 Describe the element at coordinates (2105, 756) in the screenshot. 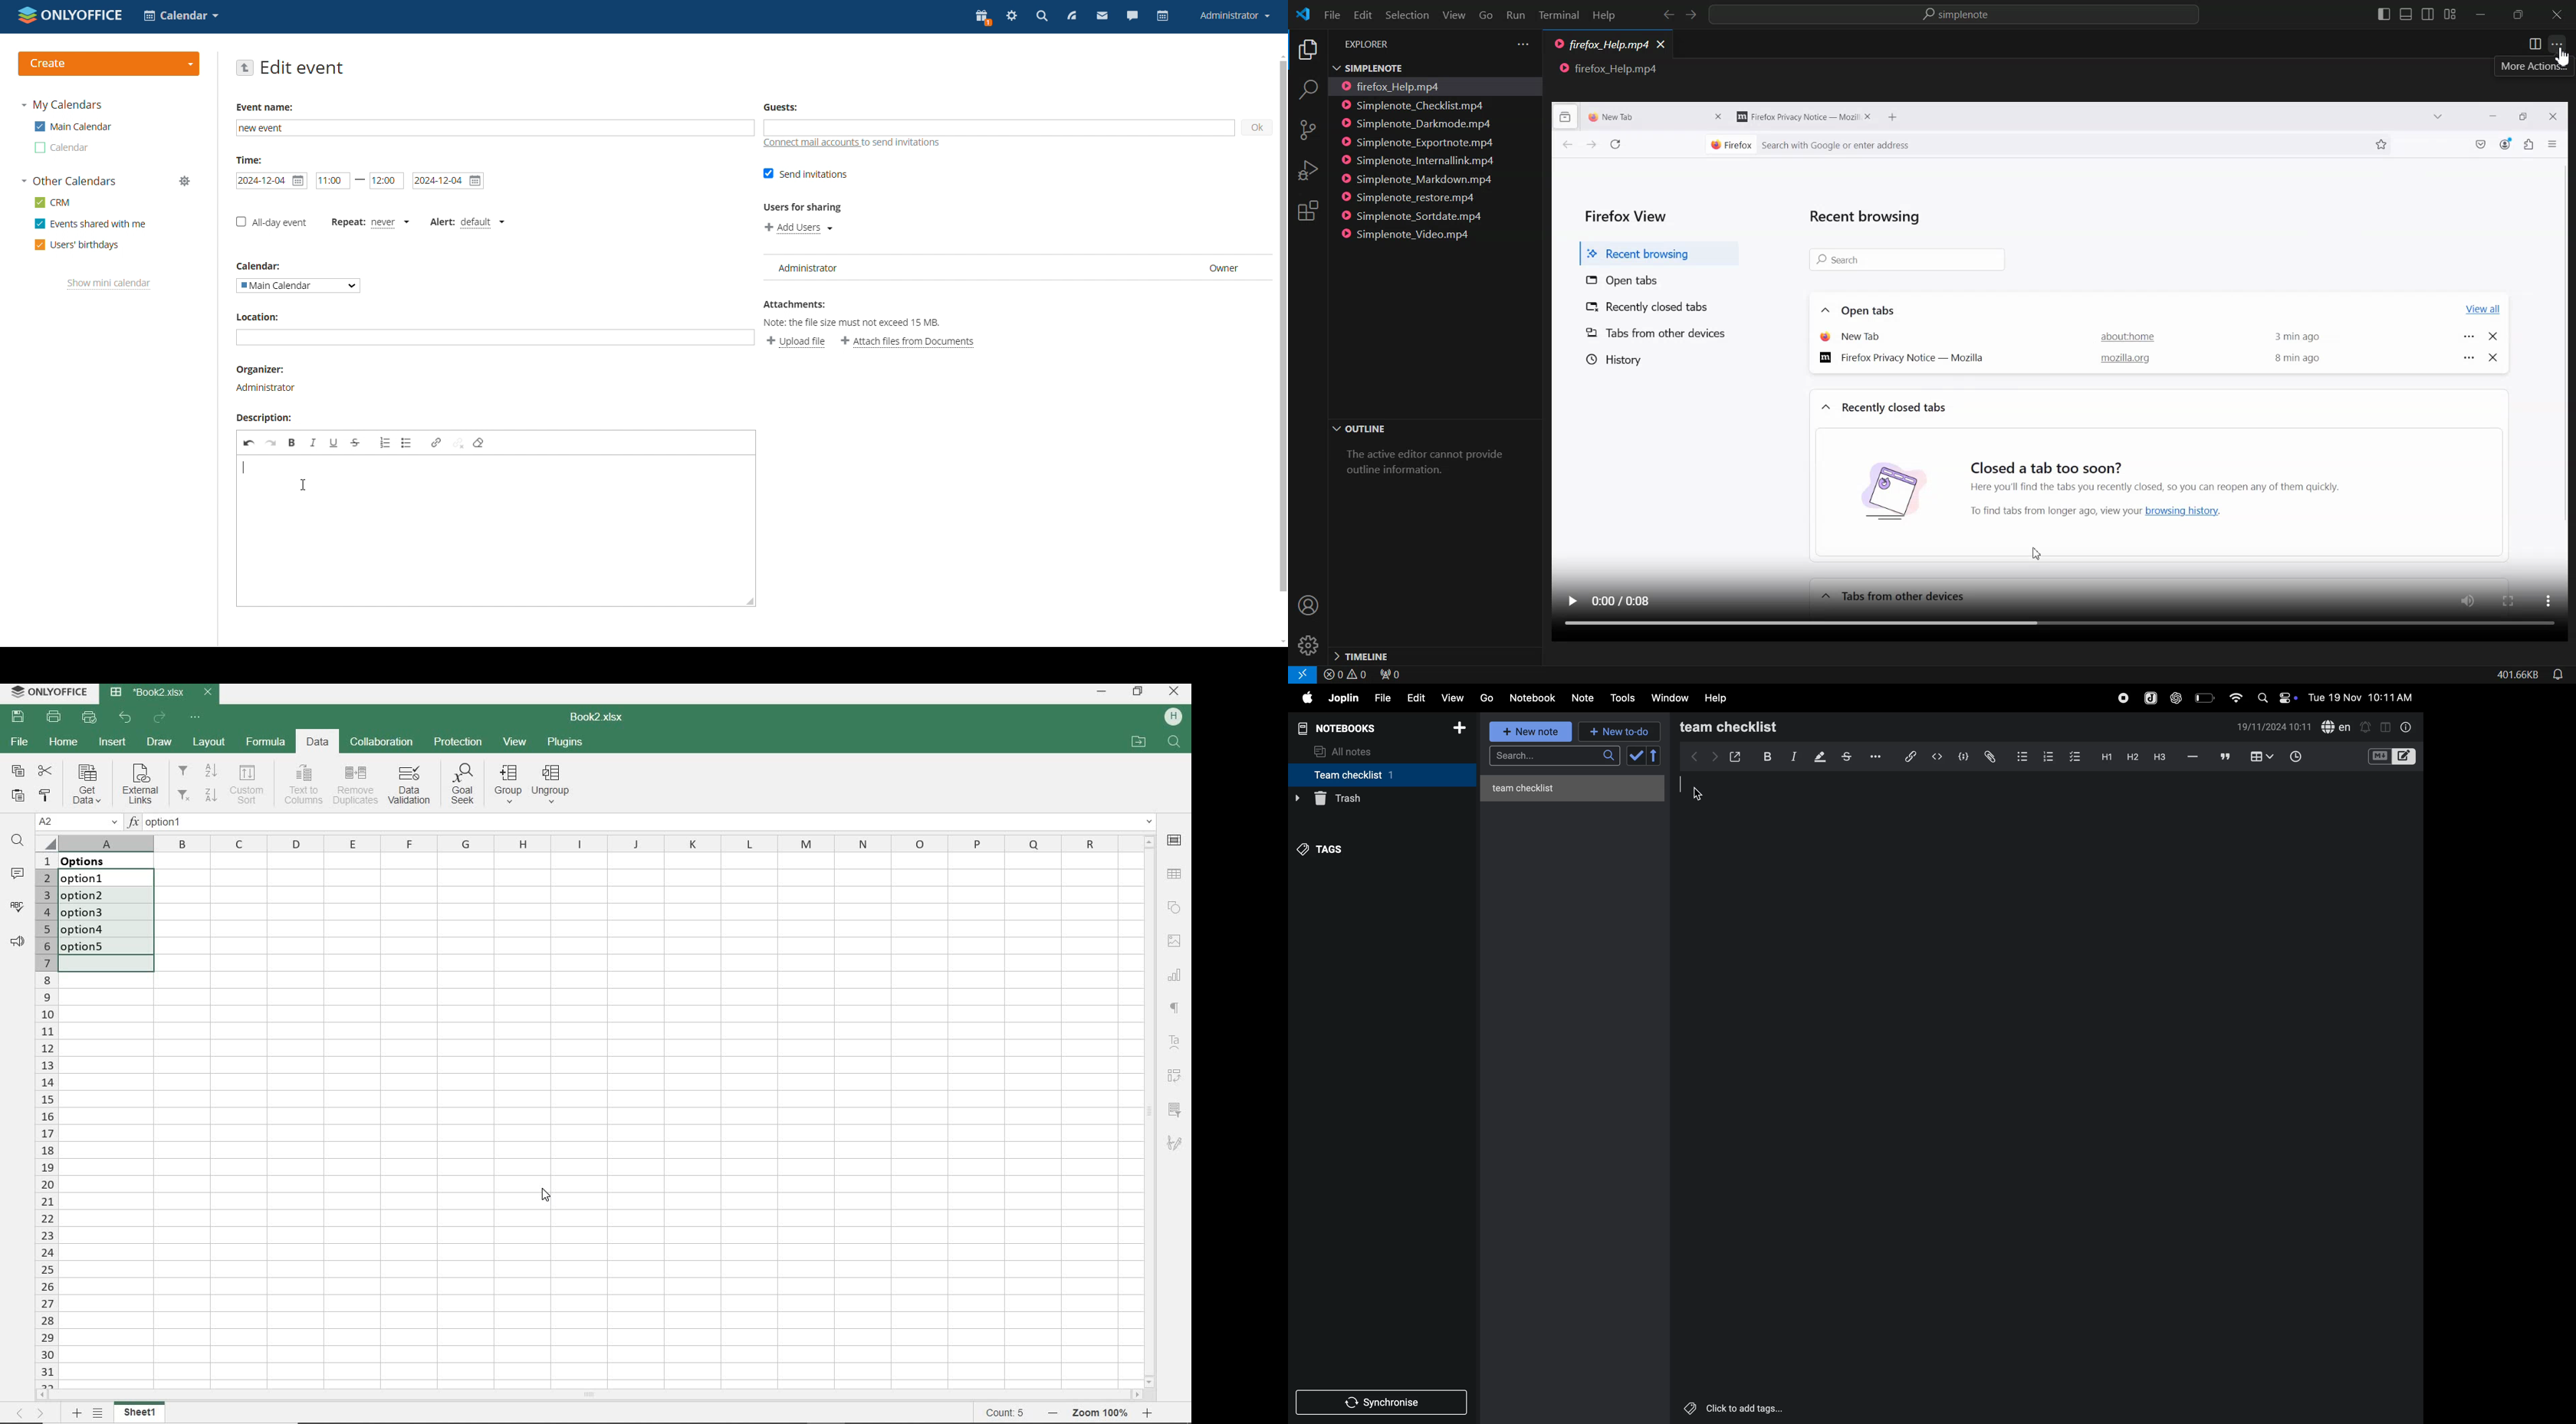

I see `heading 2` at that location.